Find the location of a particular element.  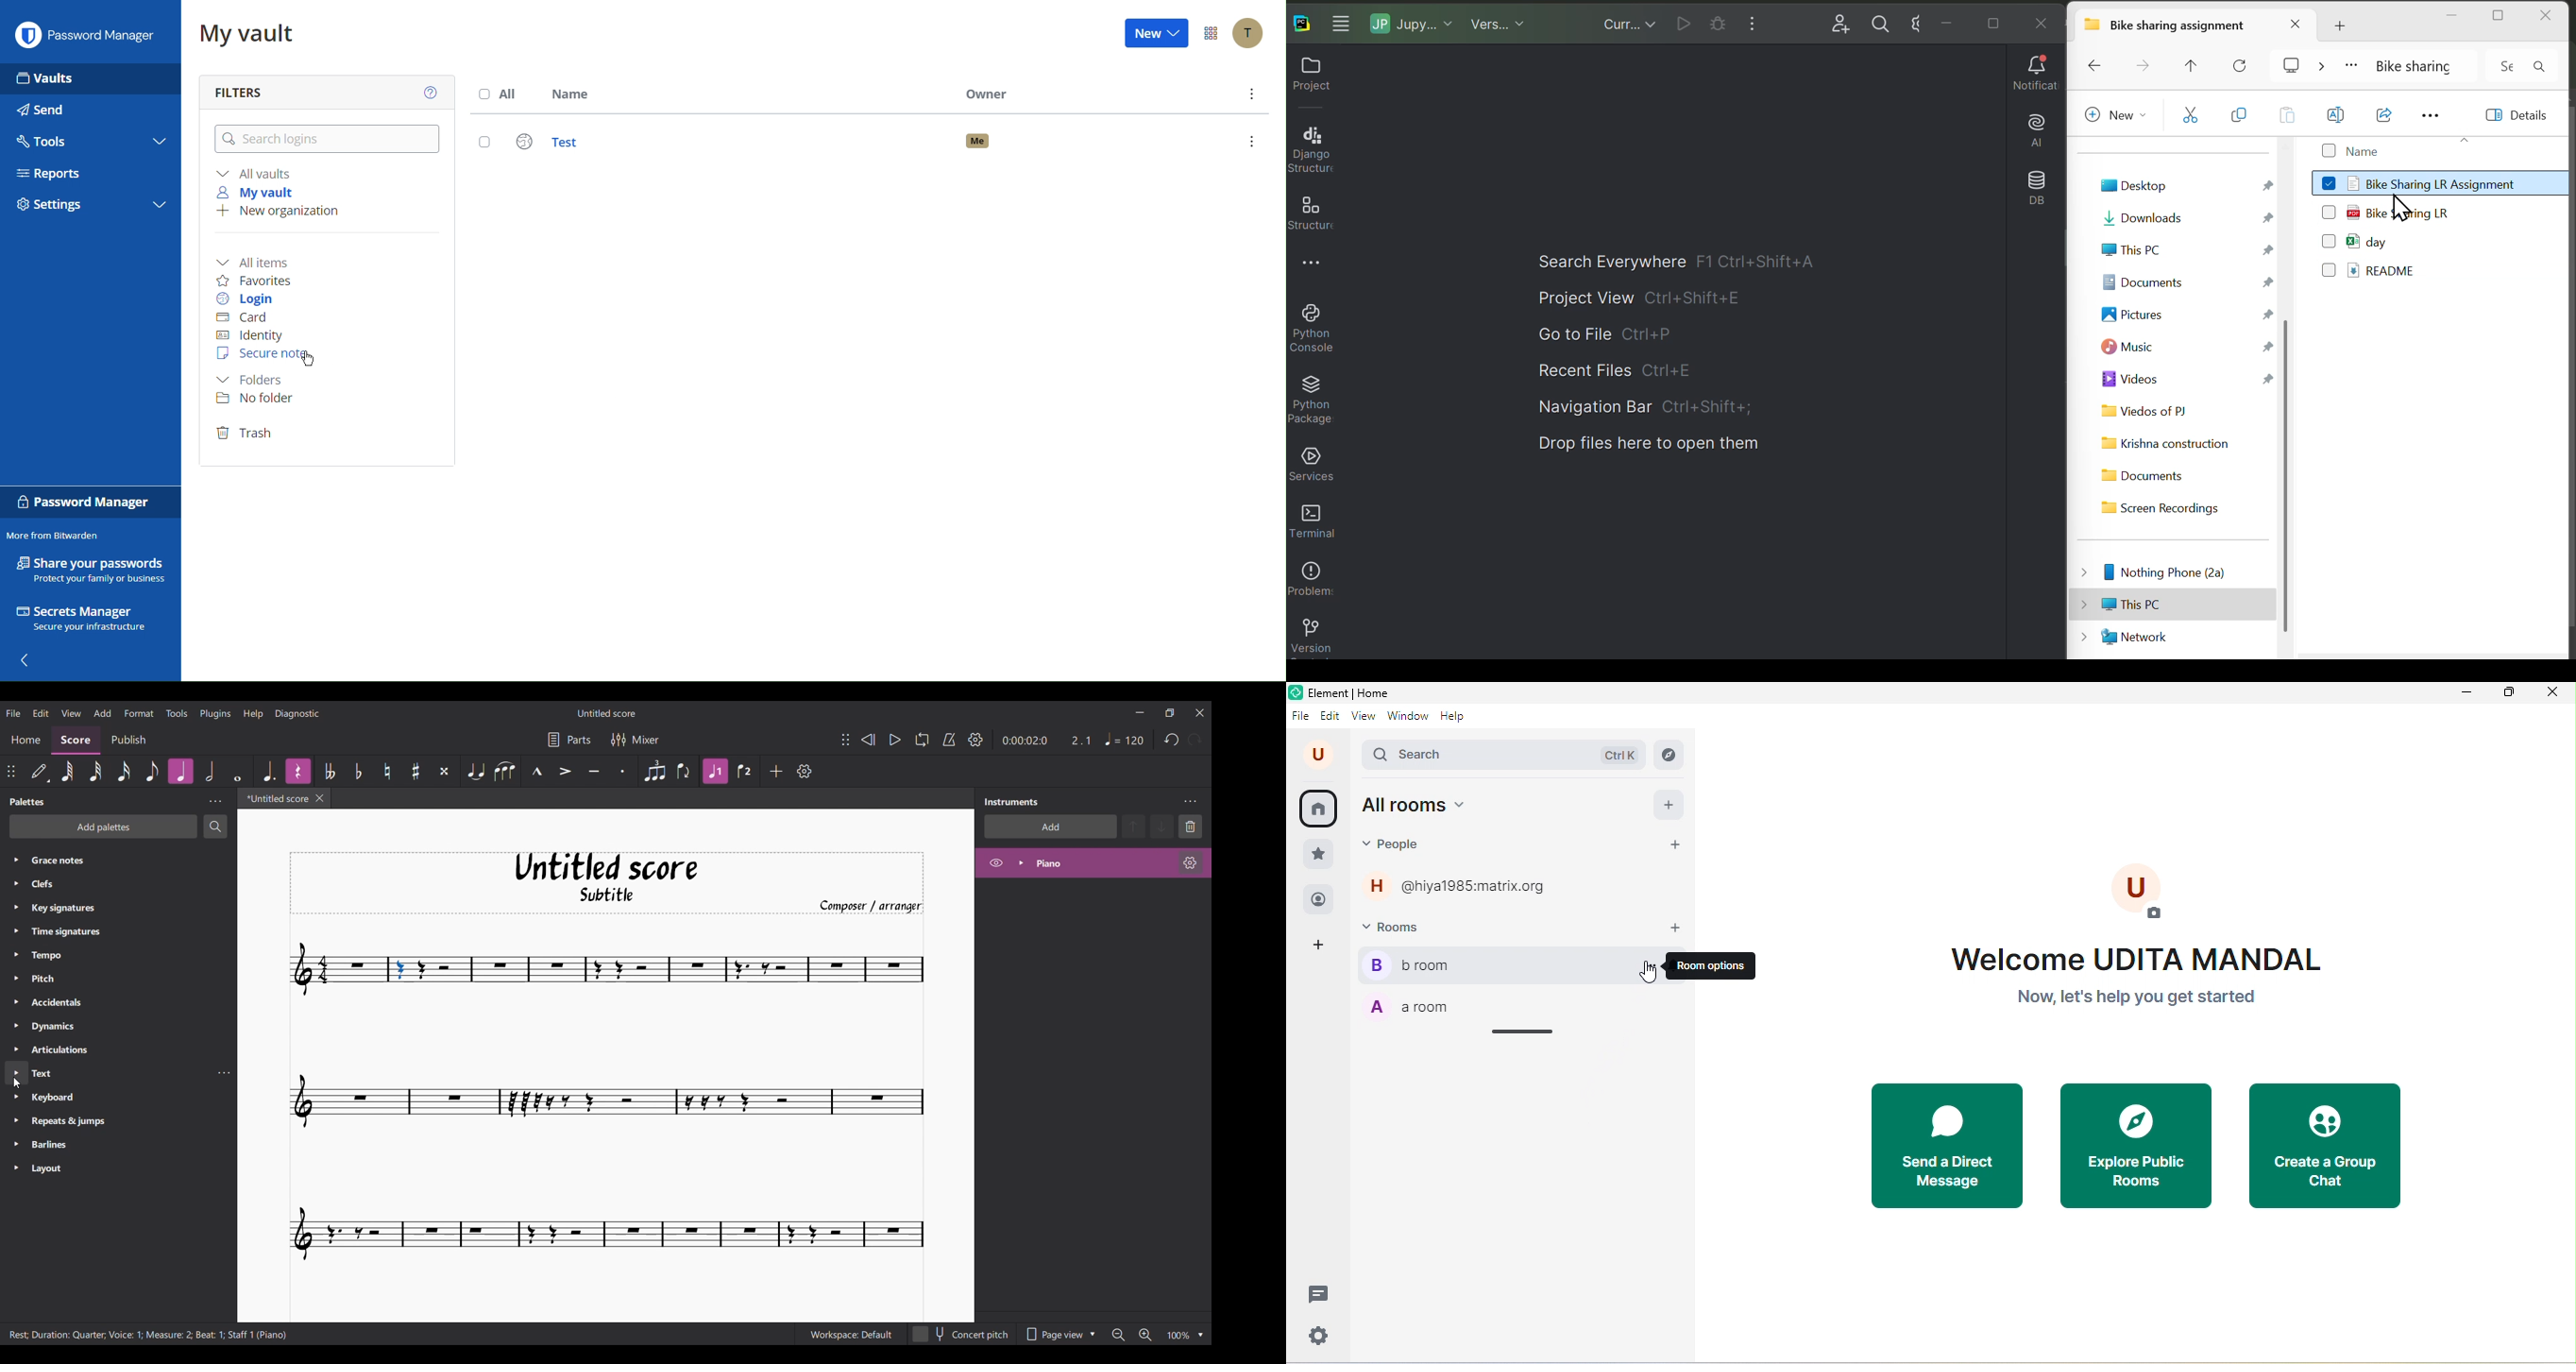

element logo is located at coordinates (1296, 693).